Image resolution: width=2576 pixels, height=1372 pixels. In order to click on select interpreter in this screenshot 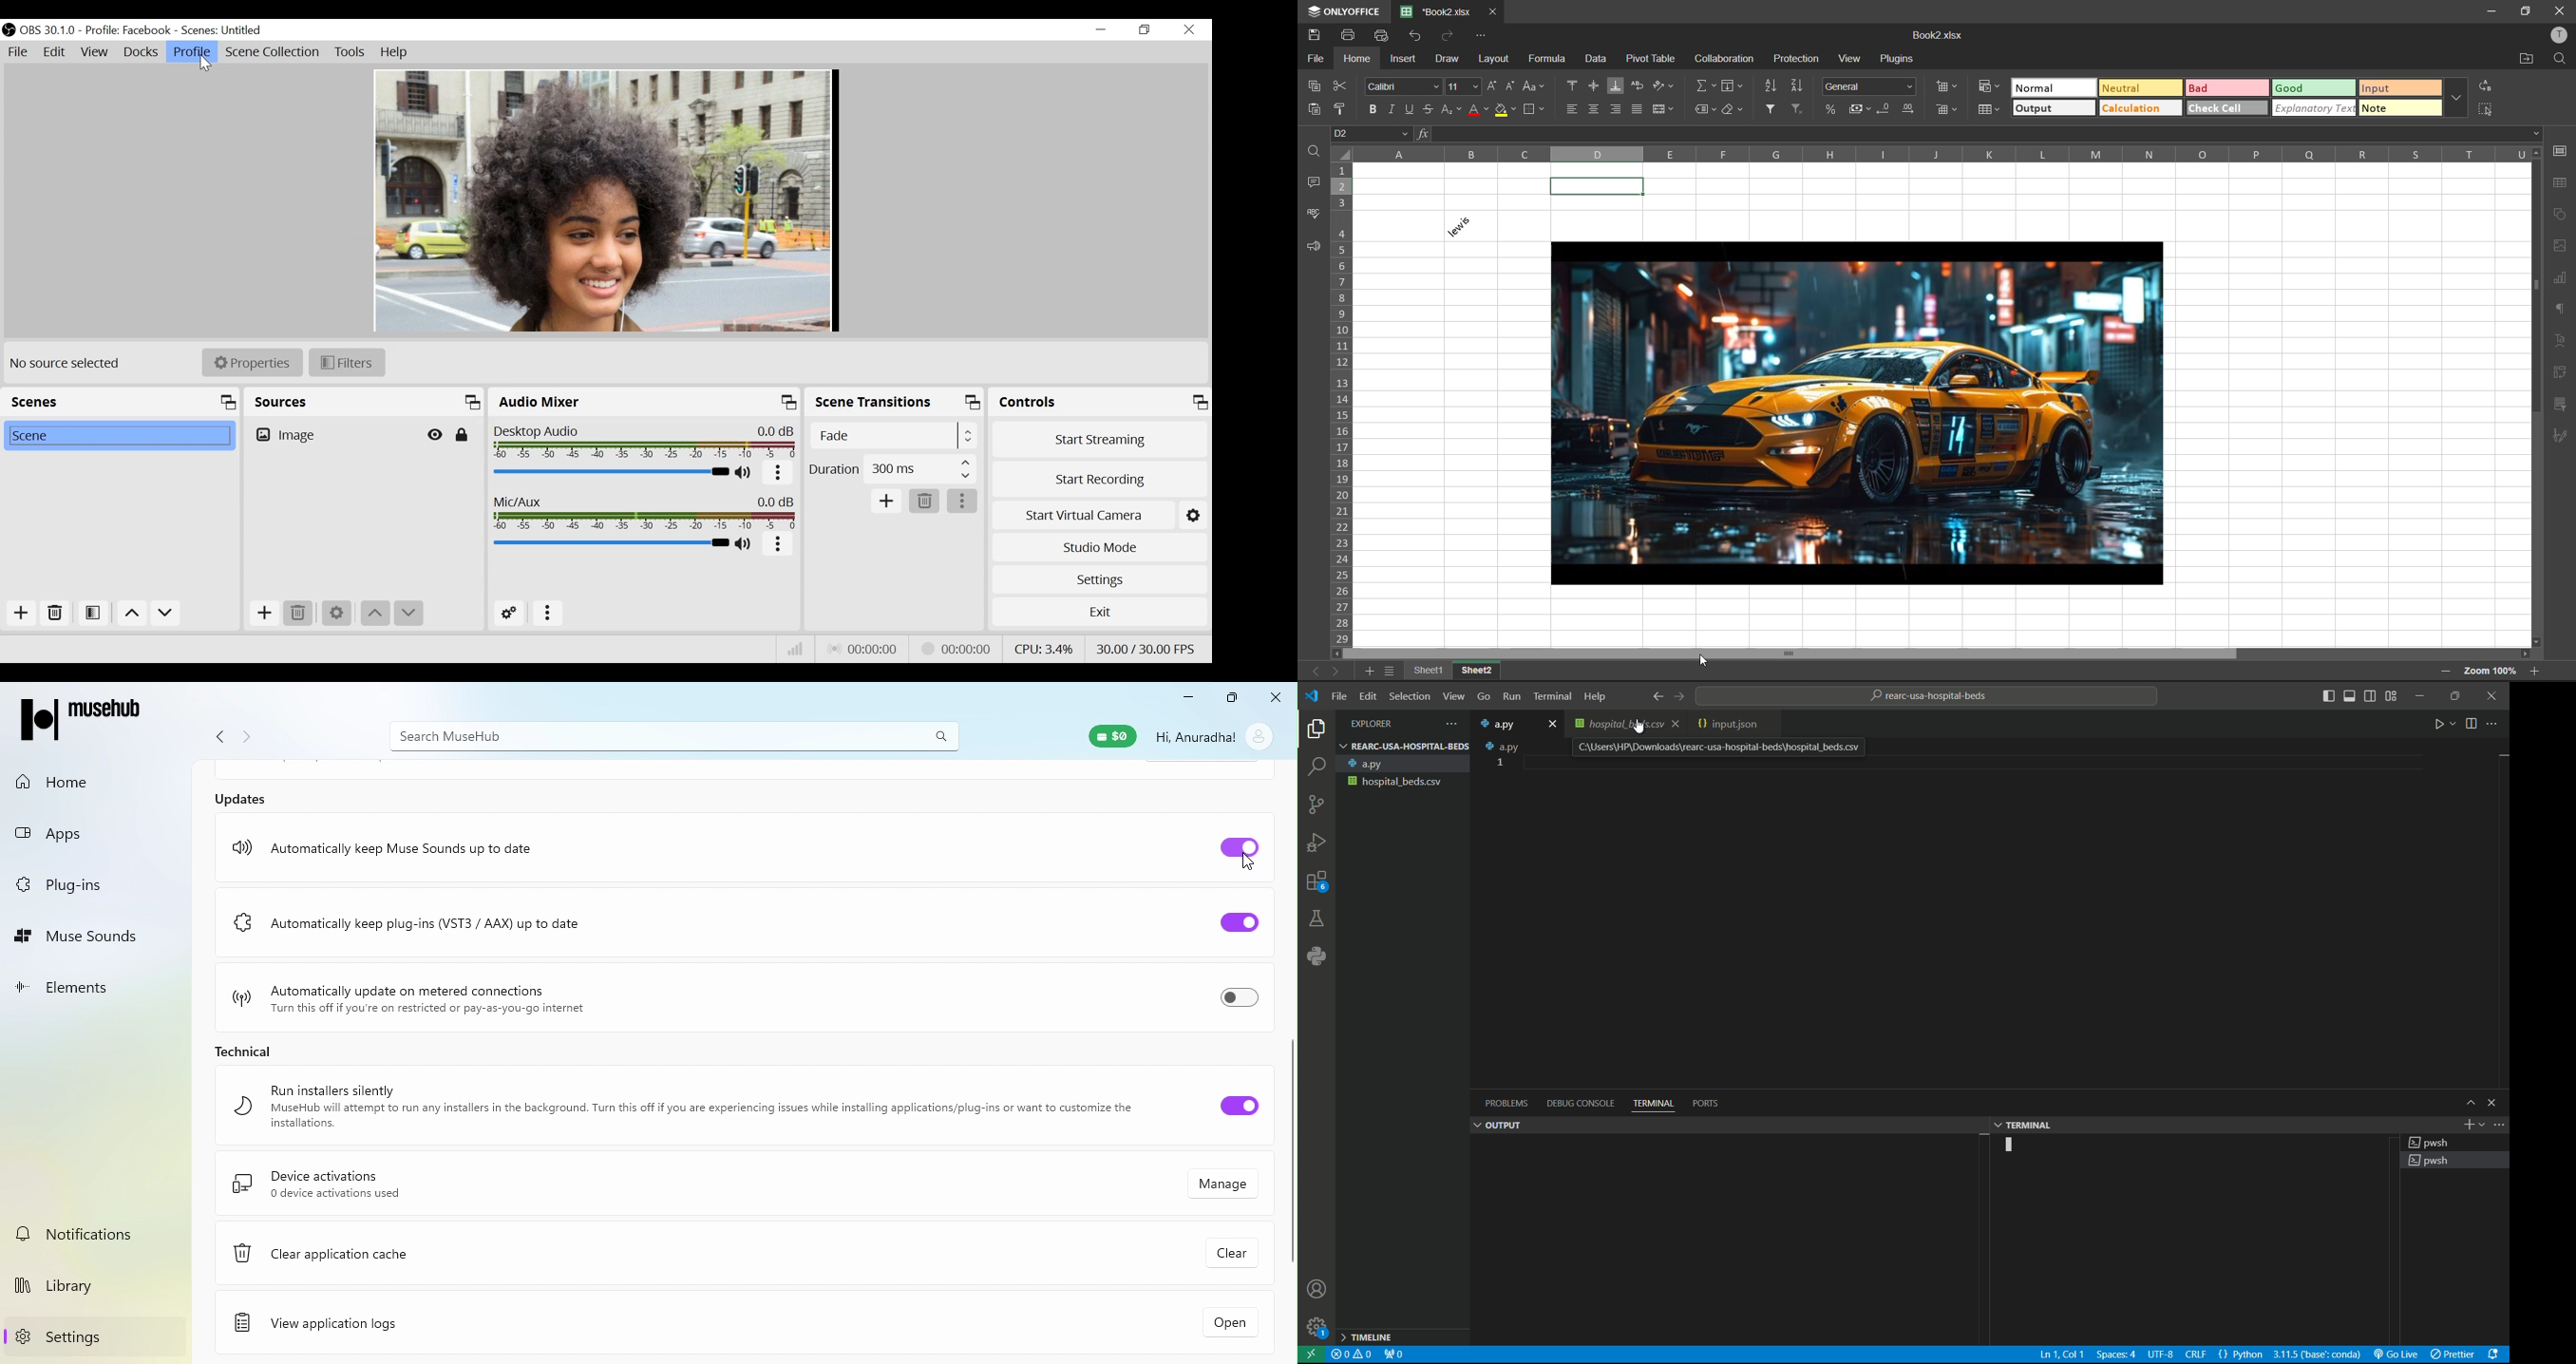, I will do `click(2316, 1355)`.